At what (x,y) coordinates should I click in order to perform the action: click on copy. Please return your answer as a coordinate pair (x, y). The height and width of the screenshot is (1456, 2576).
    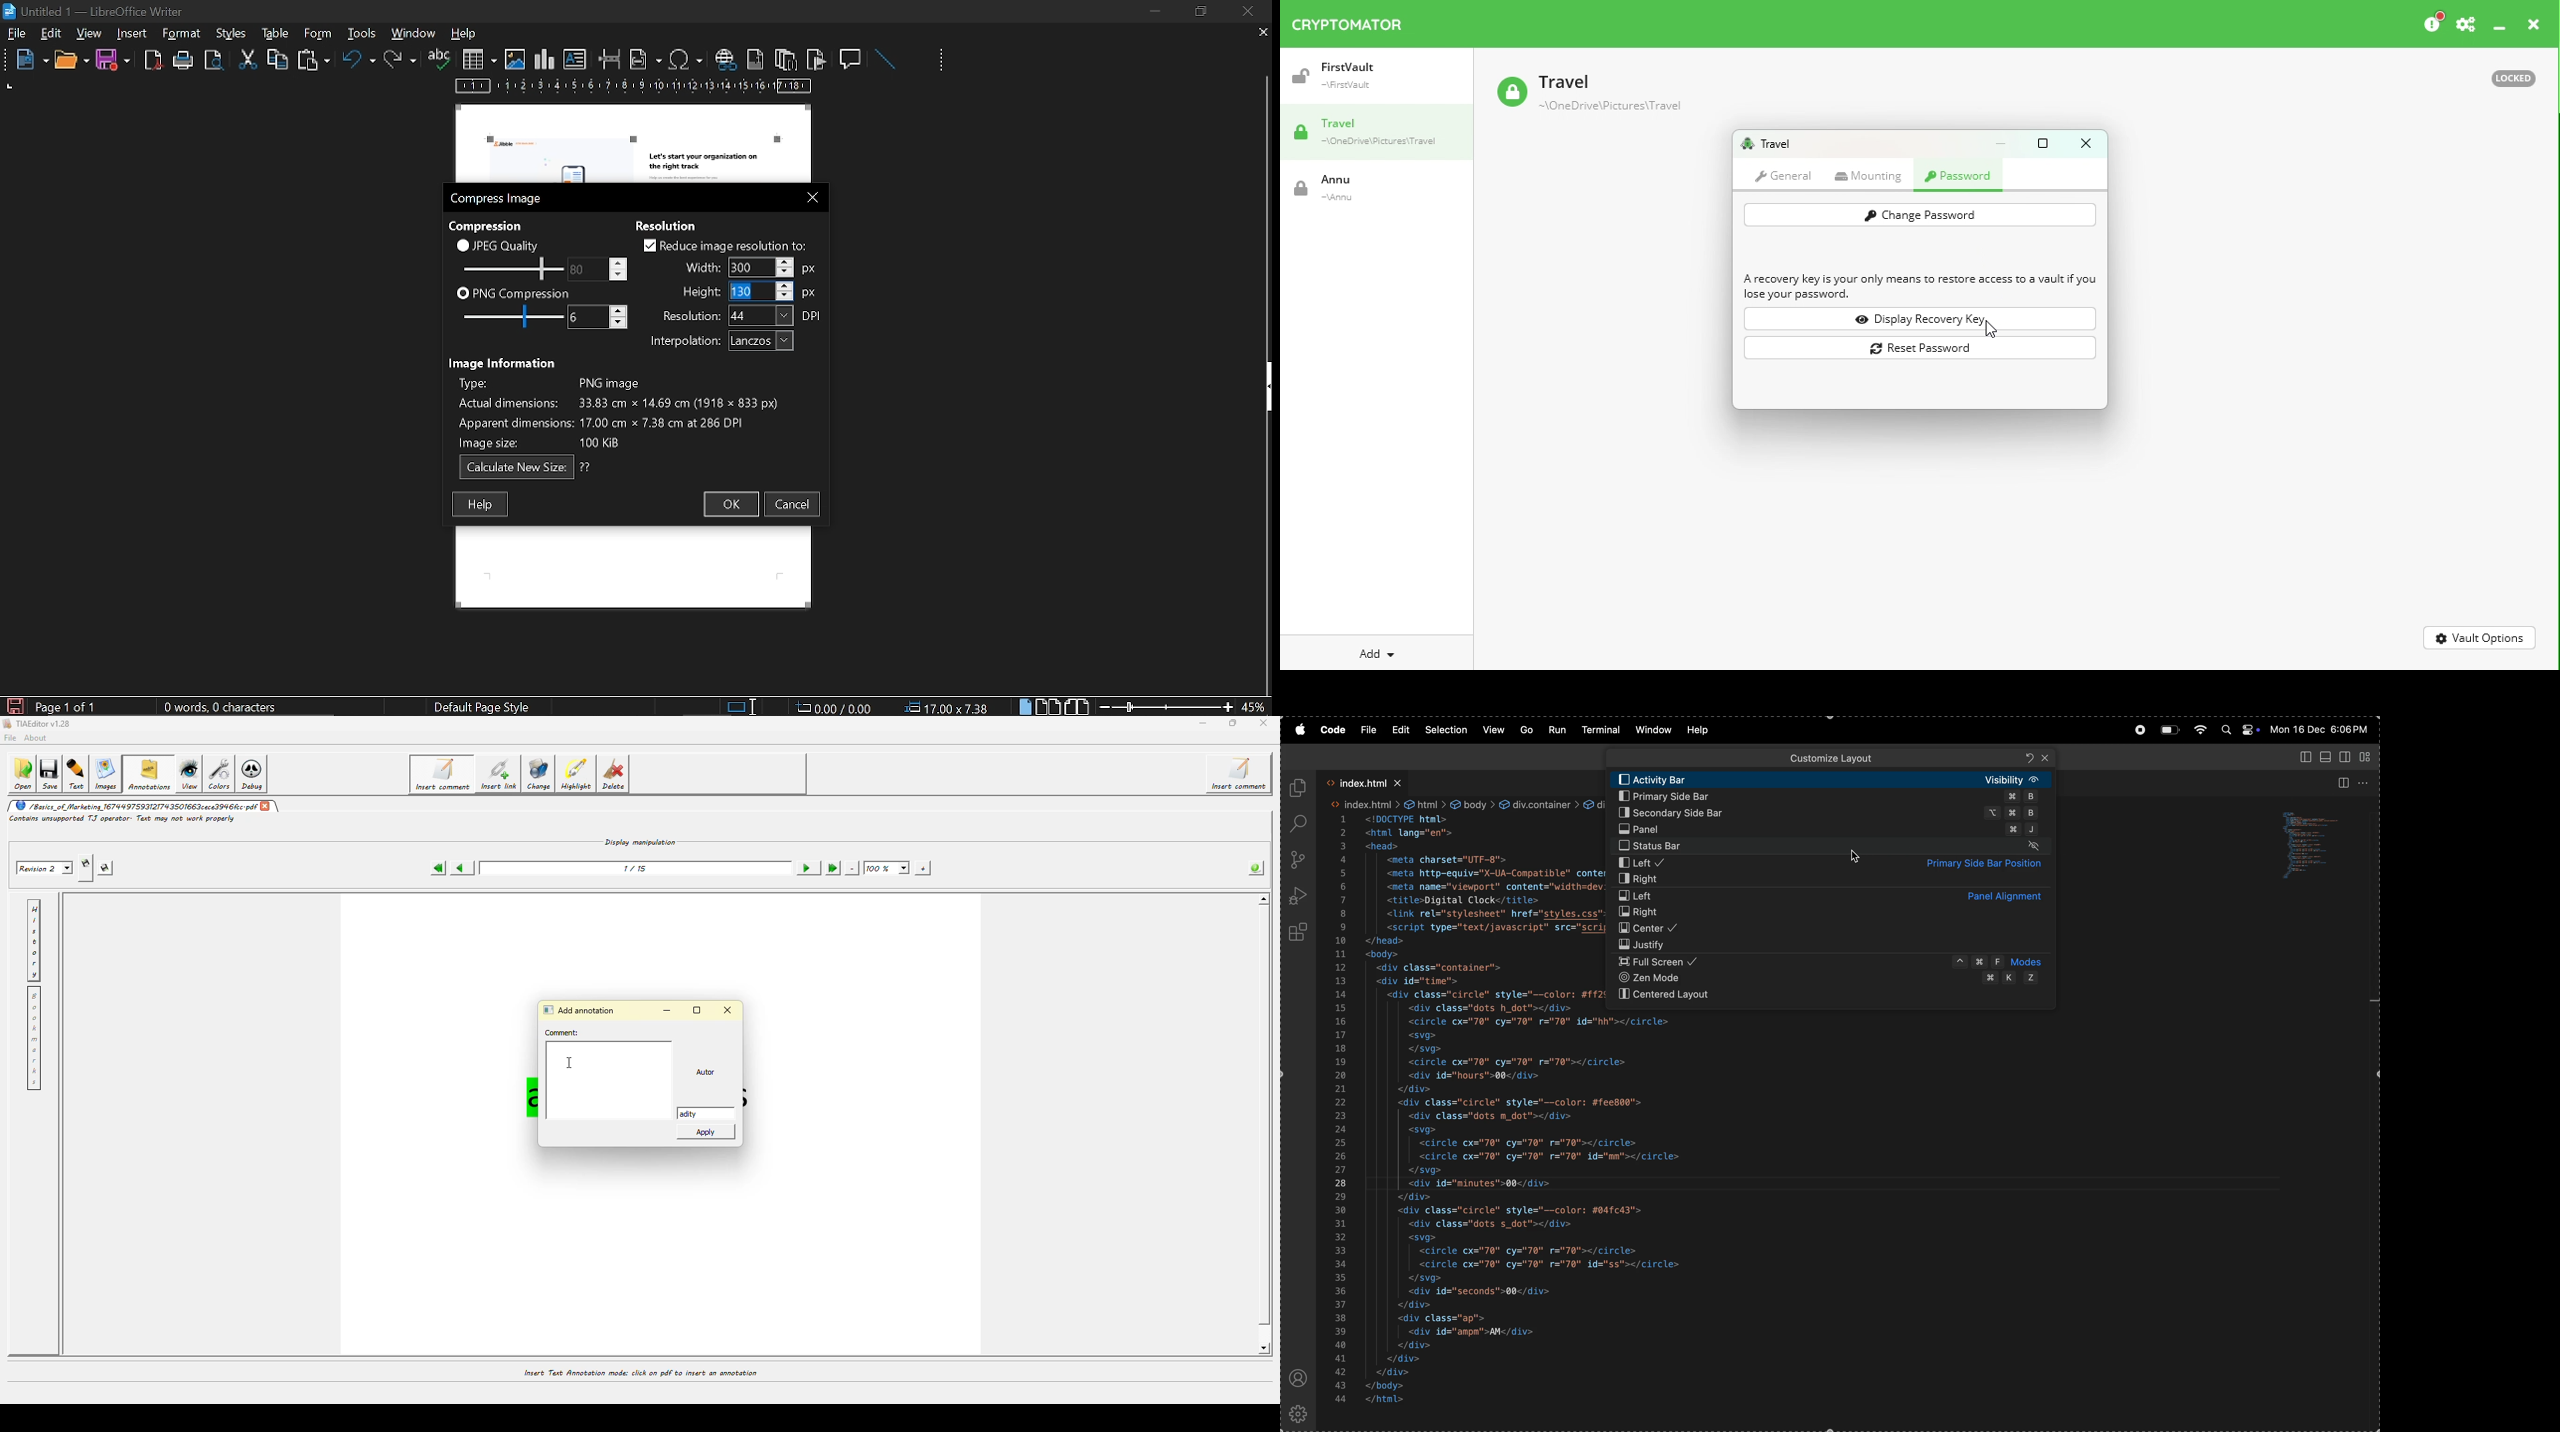
    Looking at the image, I should click on (277, 59).